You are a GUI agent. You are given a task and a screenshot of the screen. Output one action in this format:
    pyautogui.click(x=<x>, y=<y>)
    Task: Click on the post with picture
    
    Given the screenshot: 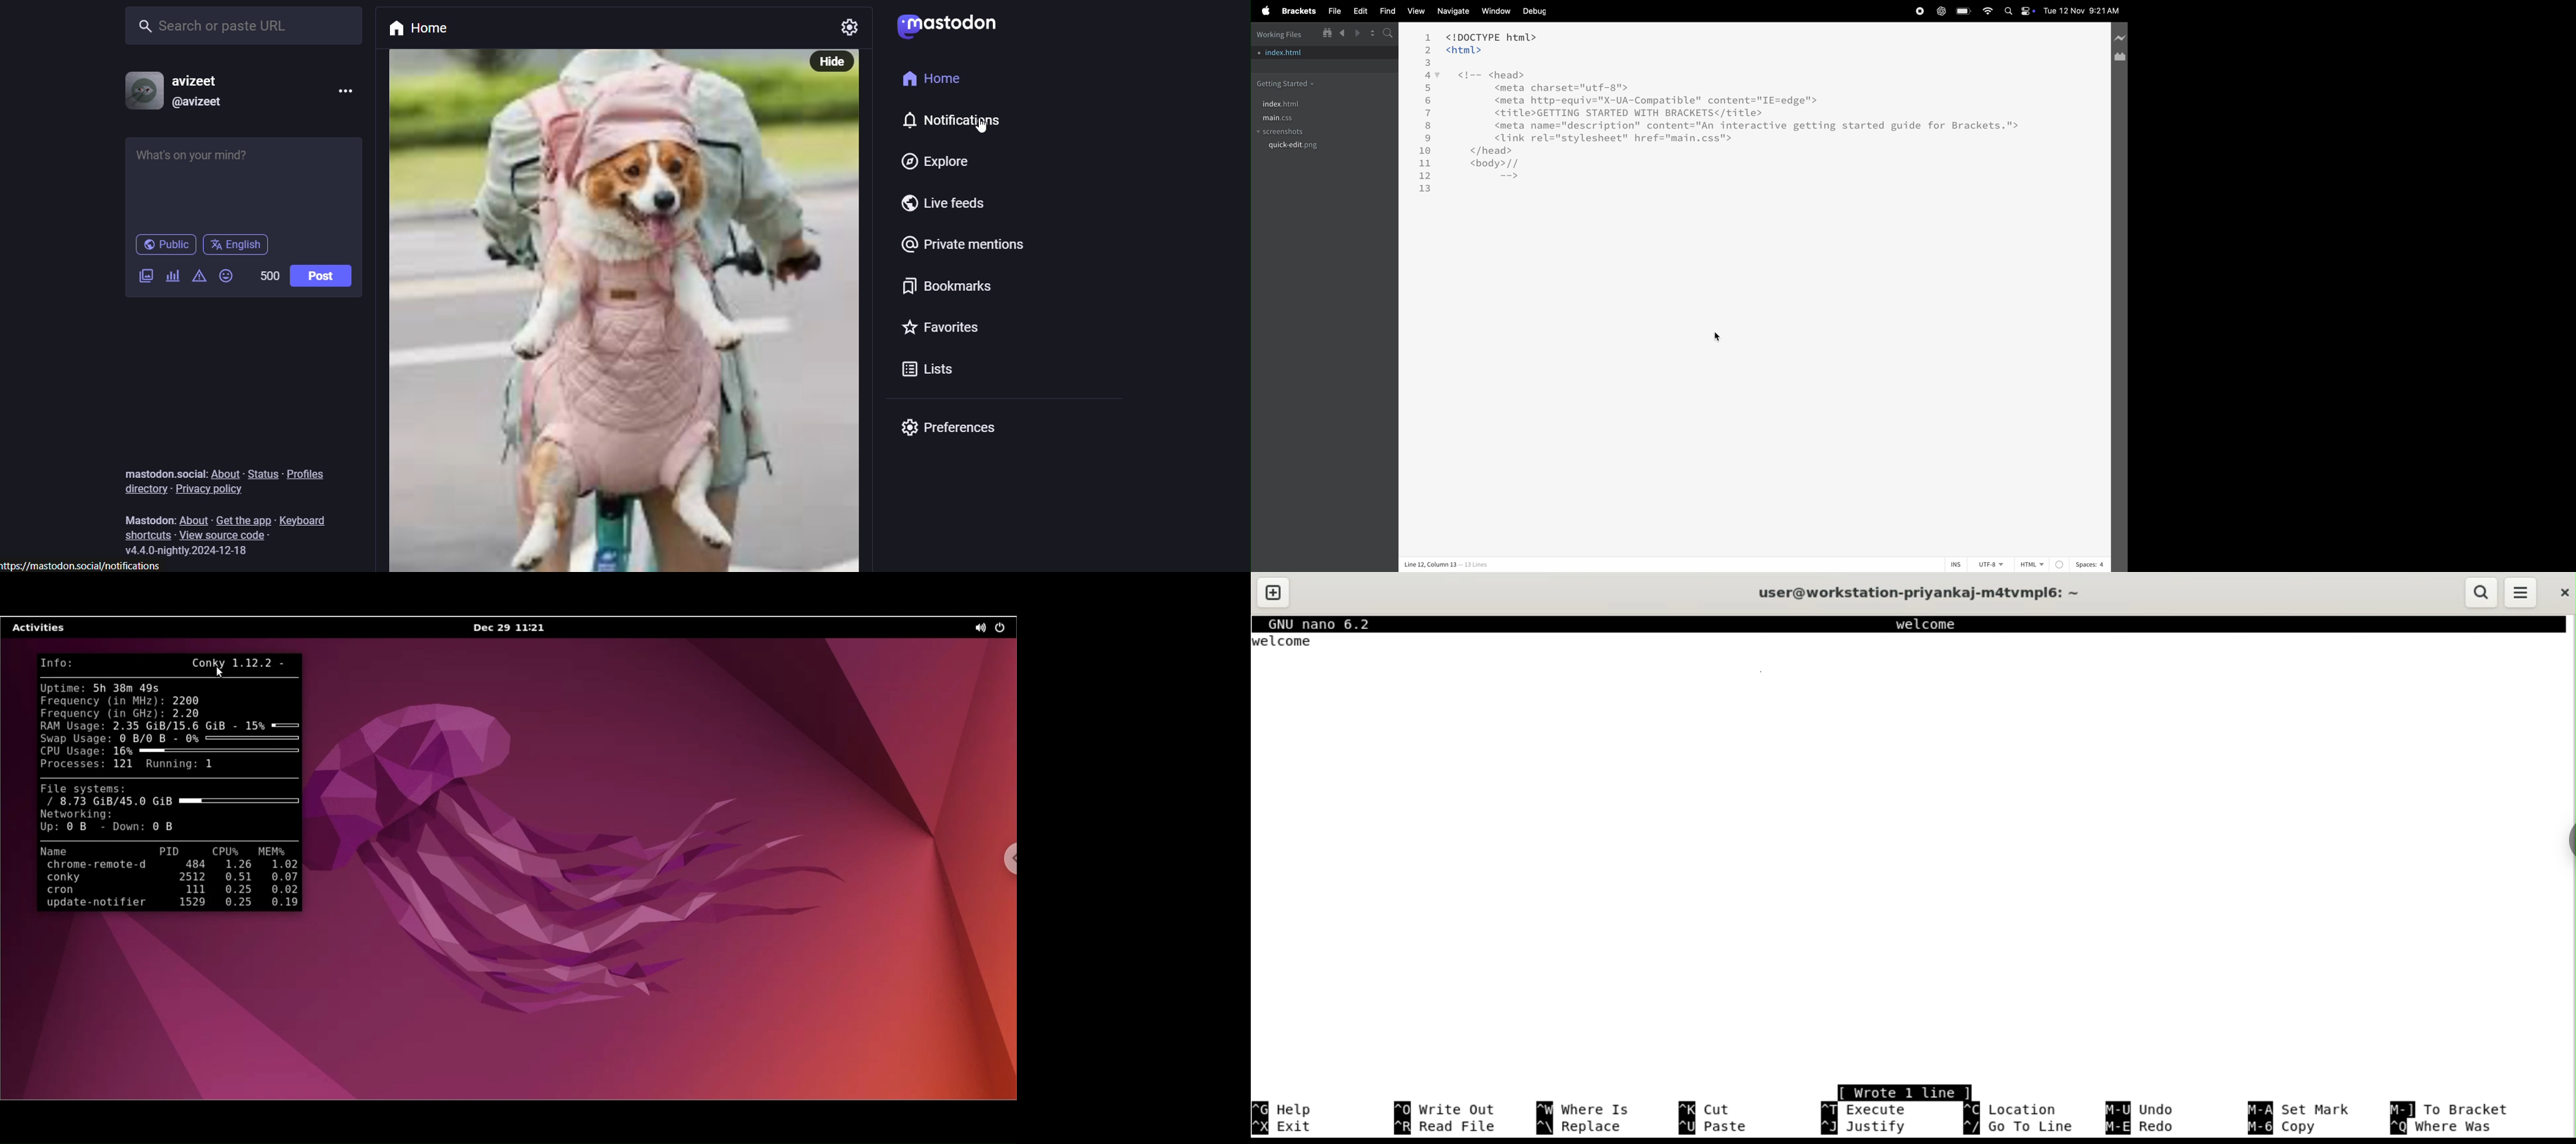 What is the action you would take?
    pyautogui.click(x=589, y=310)
    